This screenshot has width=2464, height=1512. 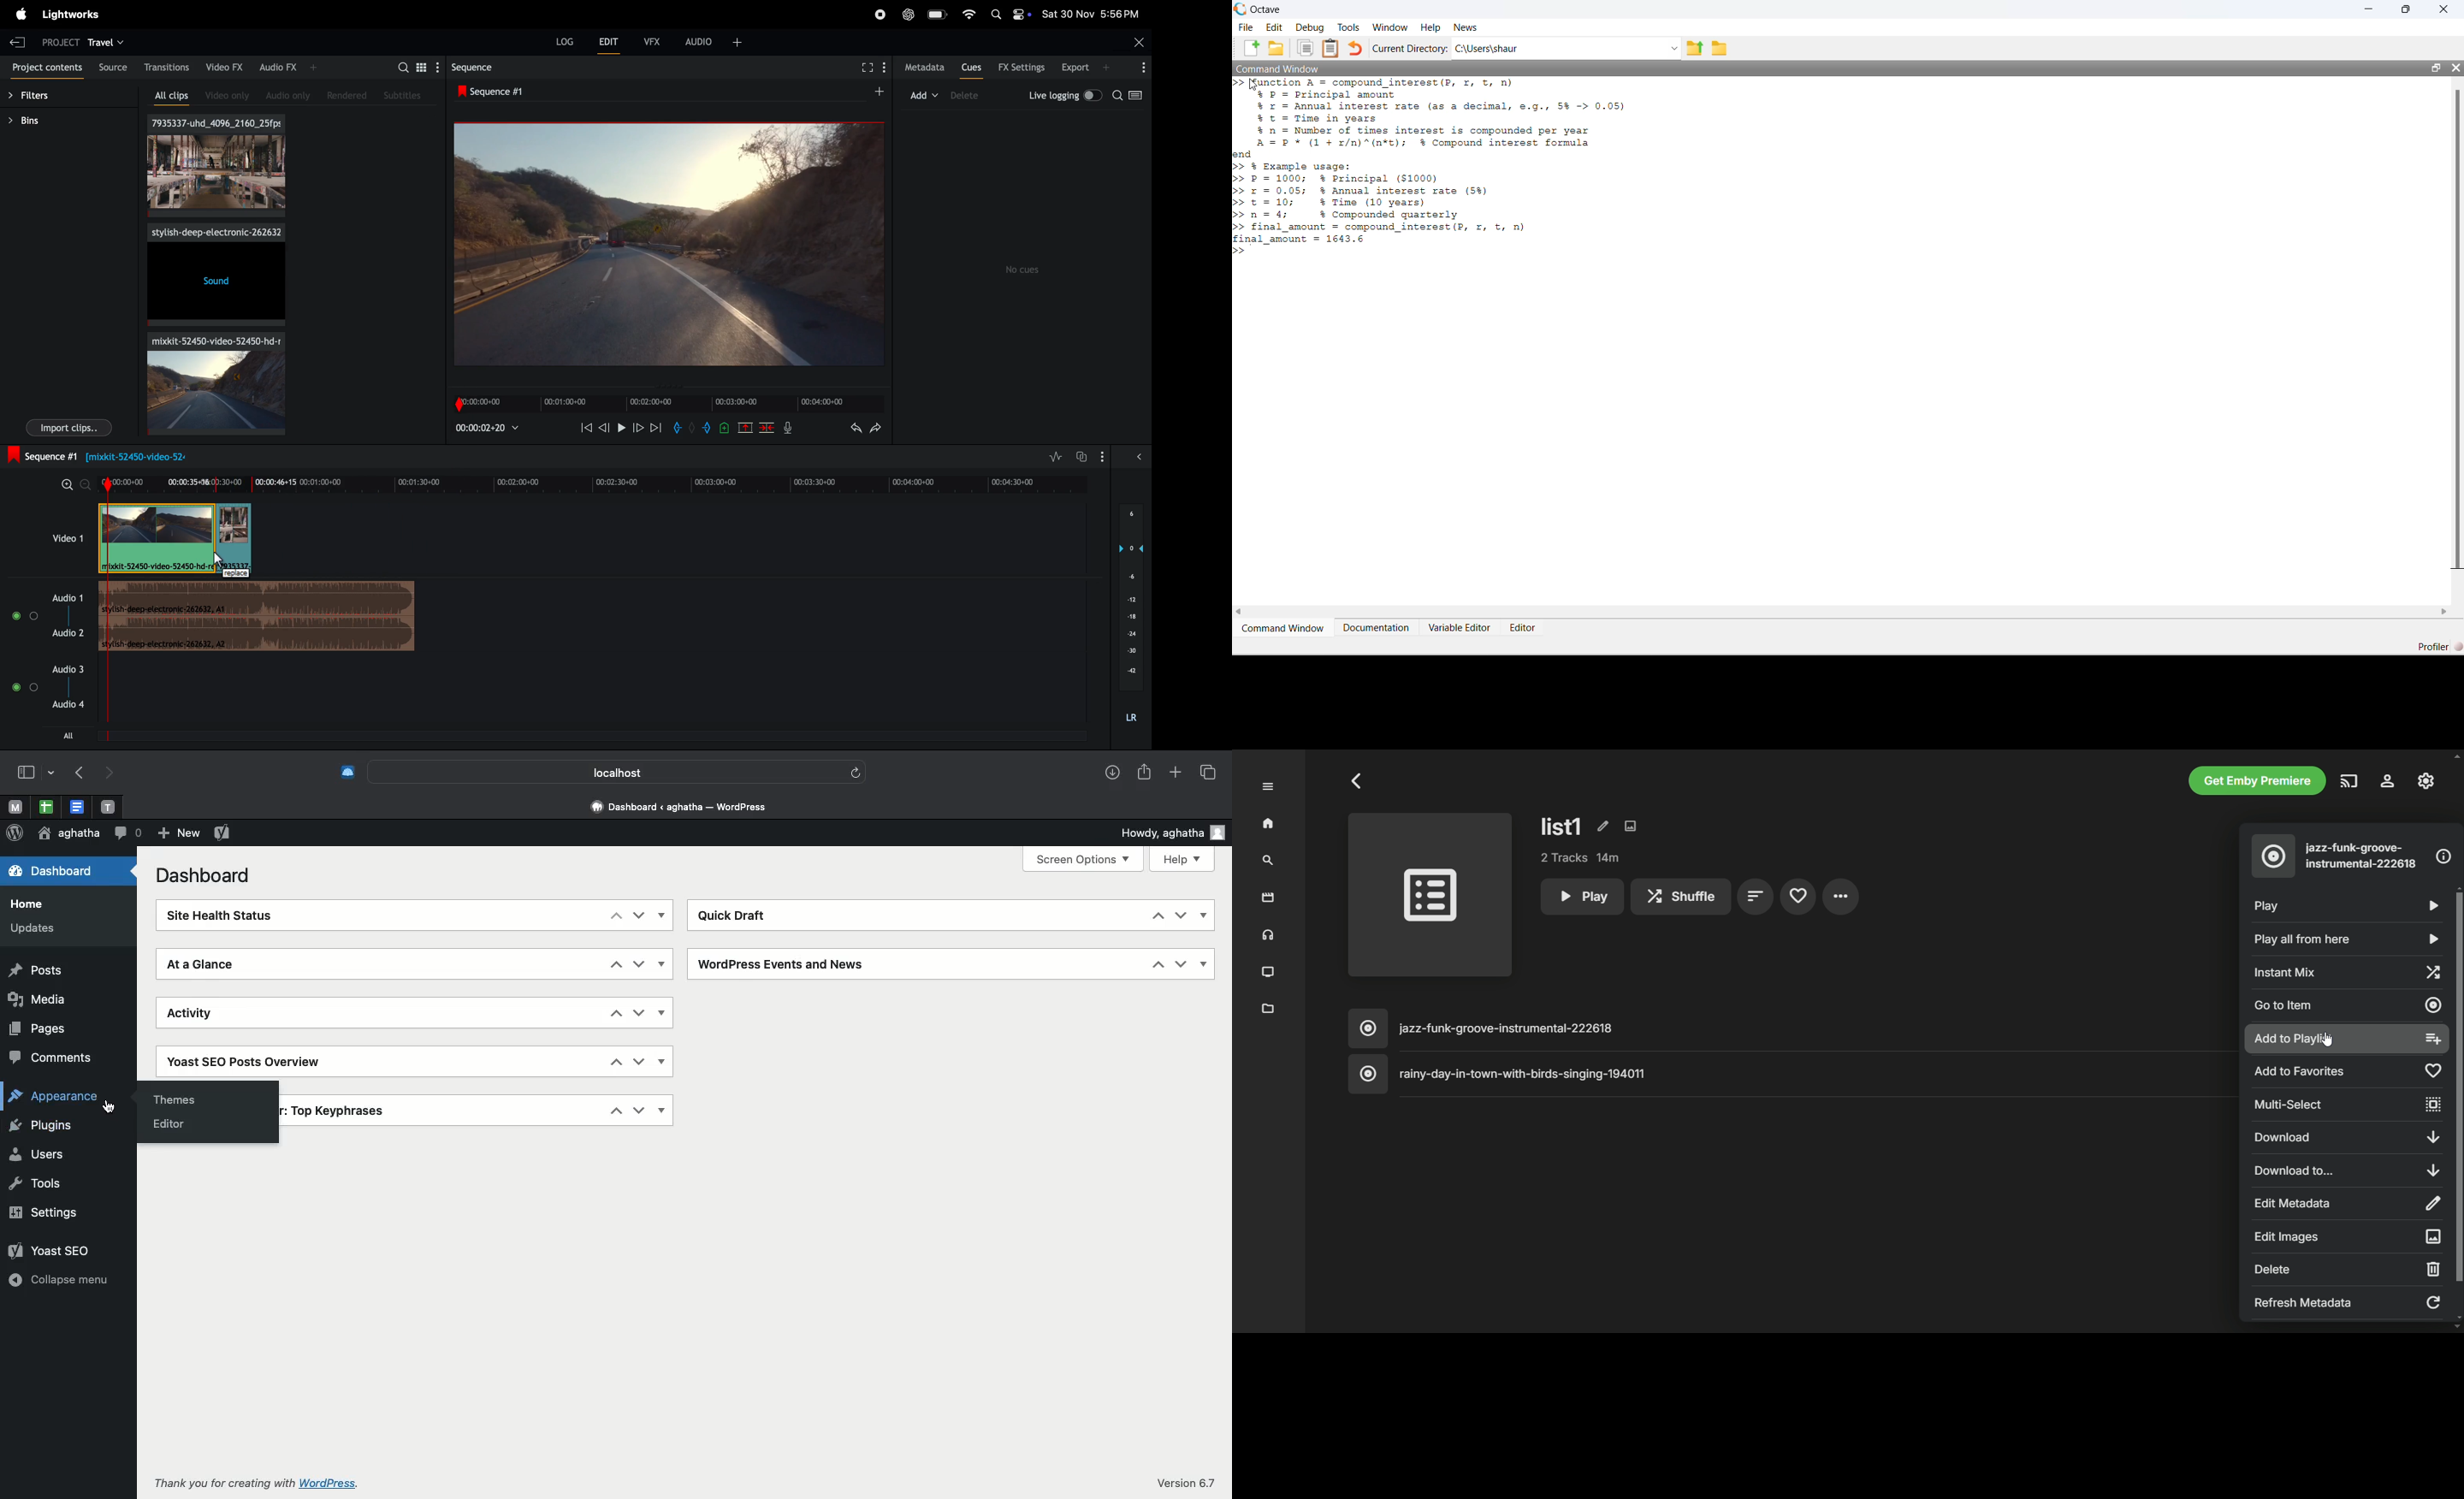 What do you see at coordinates (284, 94) in the screenshot?
I see `audio only` at bounding box center [284, 94].